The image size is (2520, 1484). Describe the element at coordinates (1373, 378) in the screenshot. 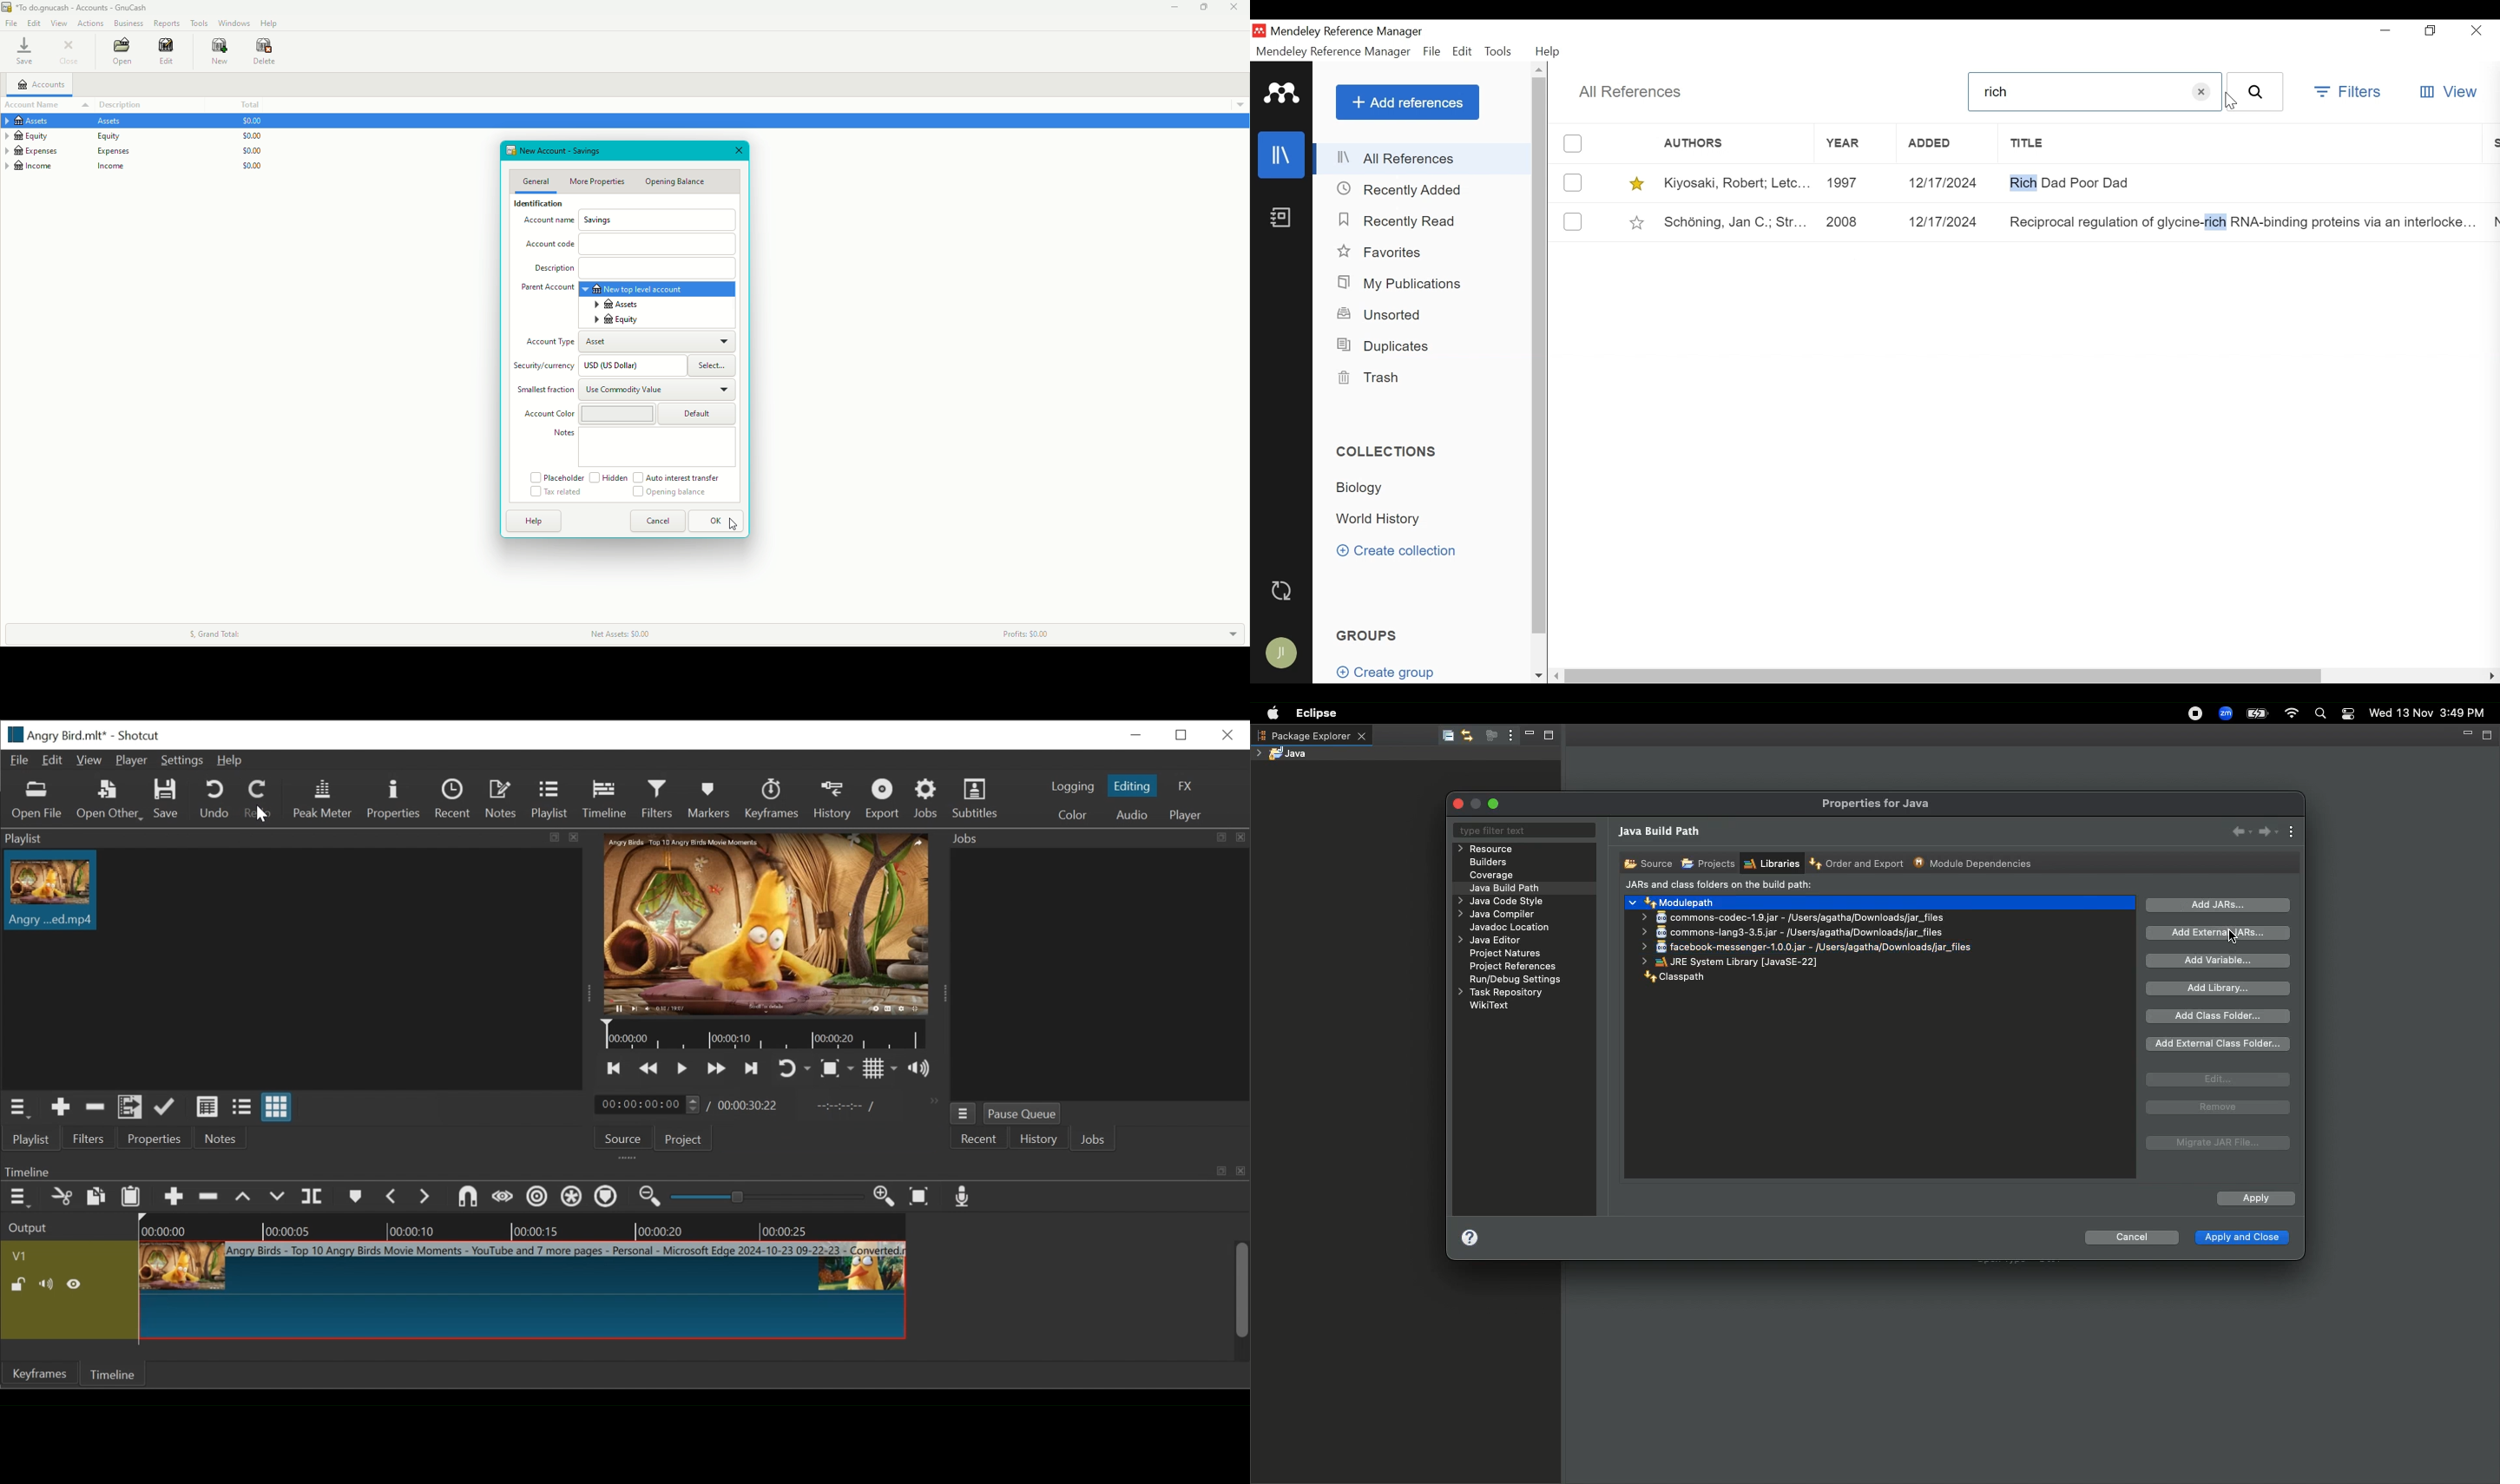

I see `Trash` at that location.